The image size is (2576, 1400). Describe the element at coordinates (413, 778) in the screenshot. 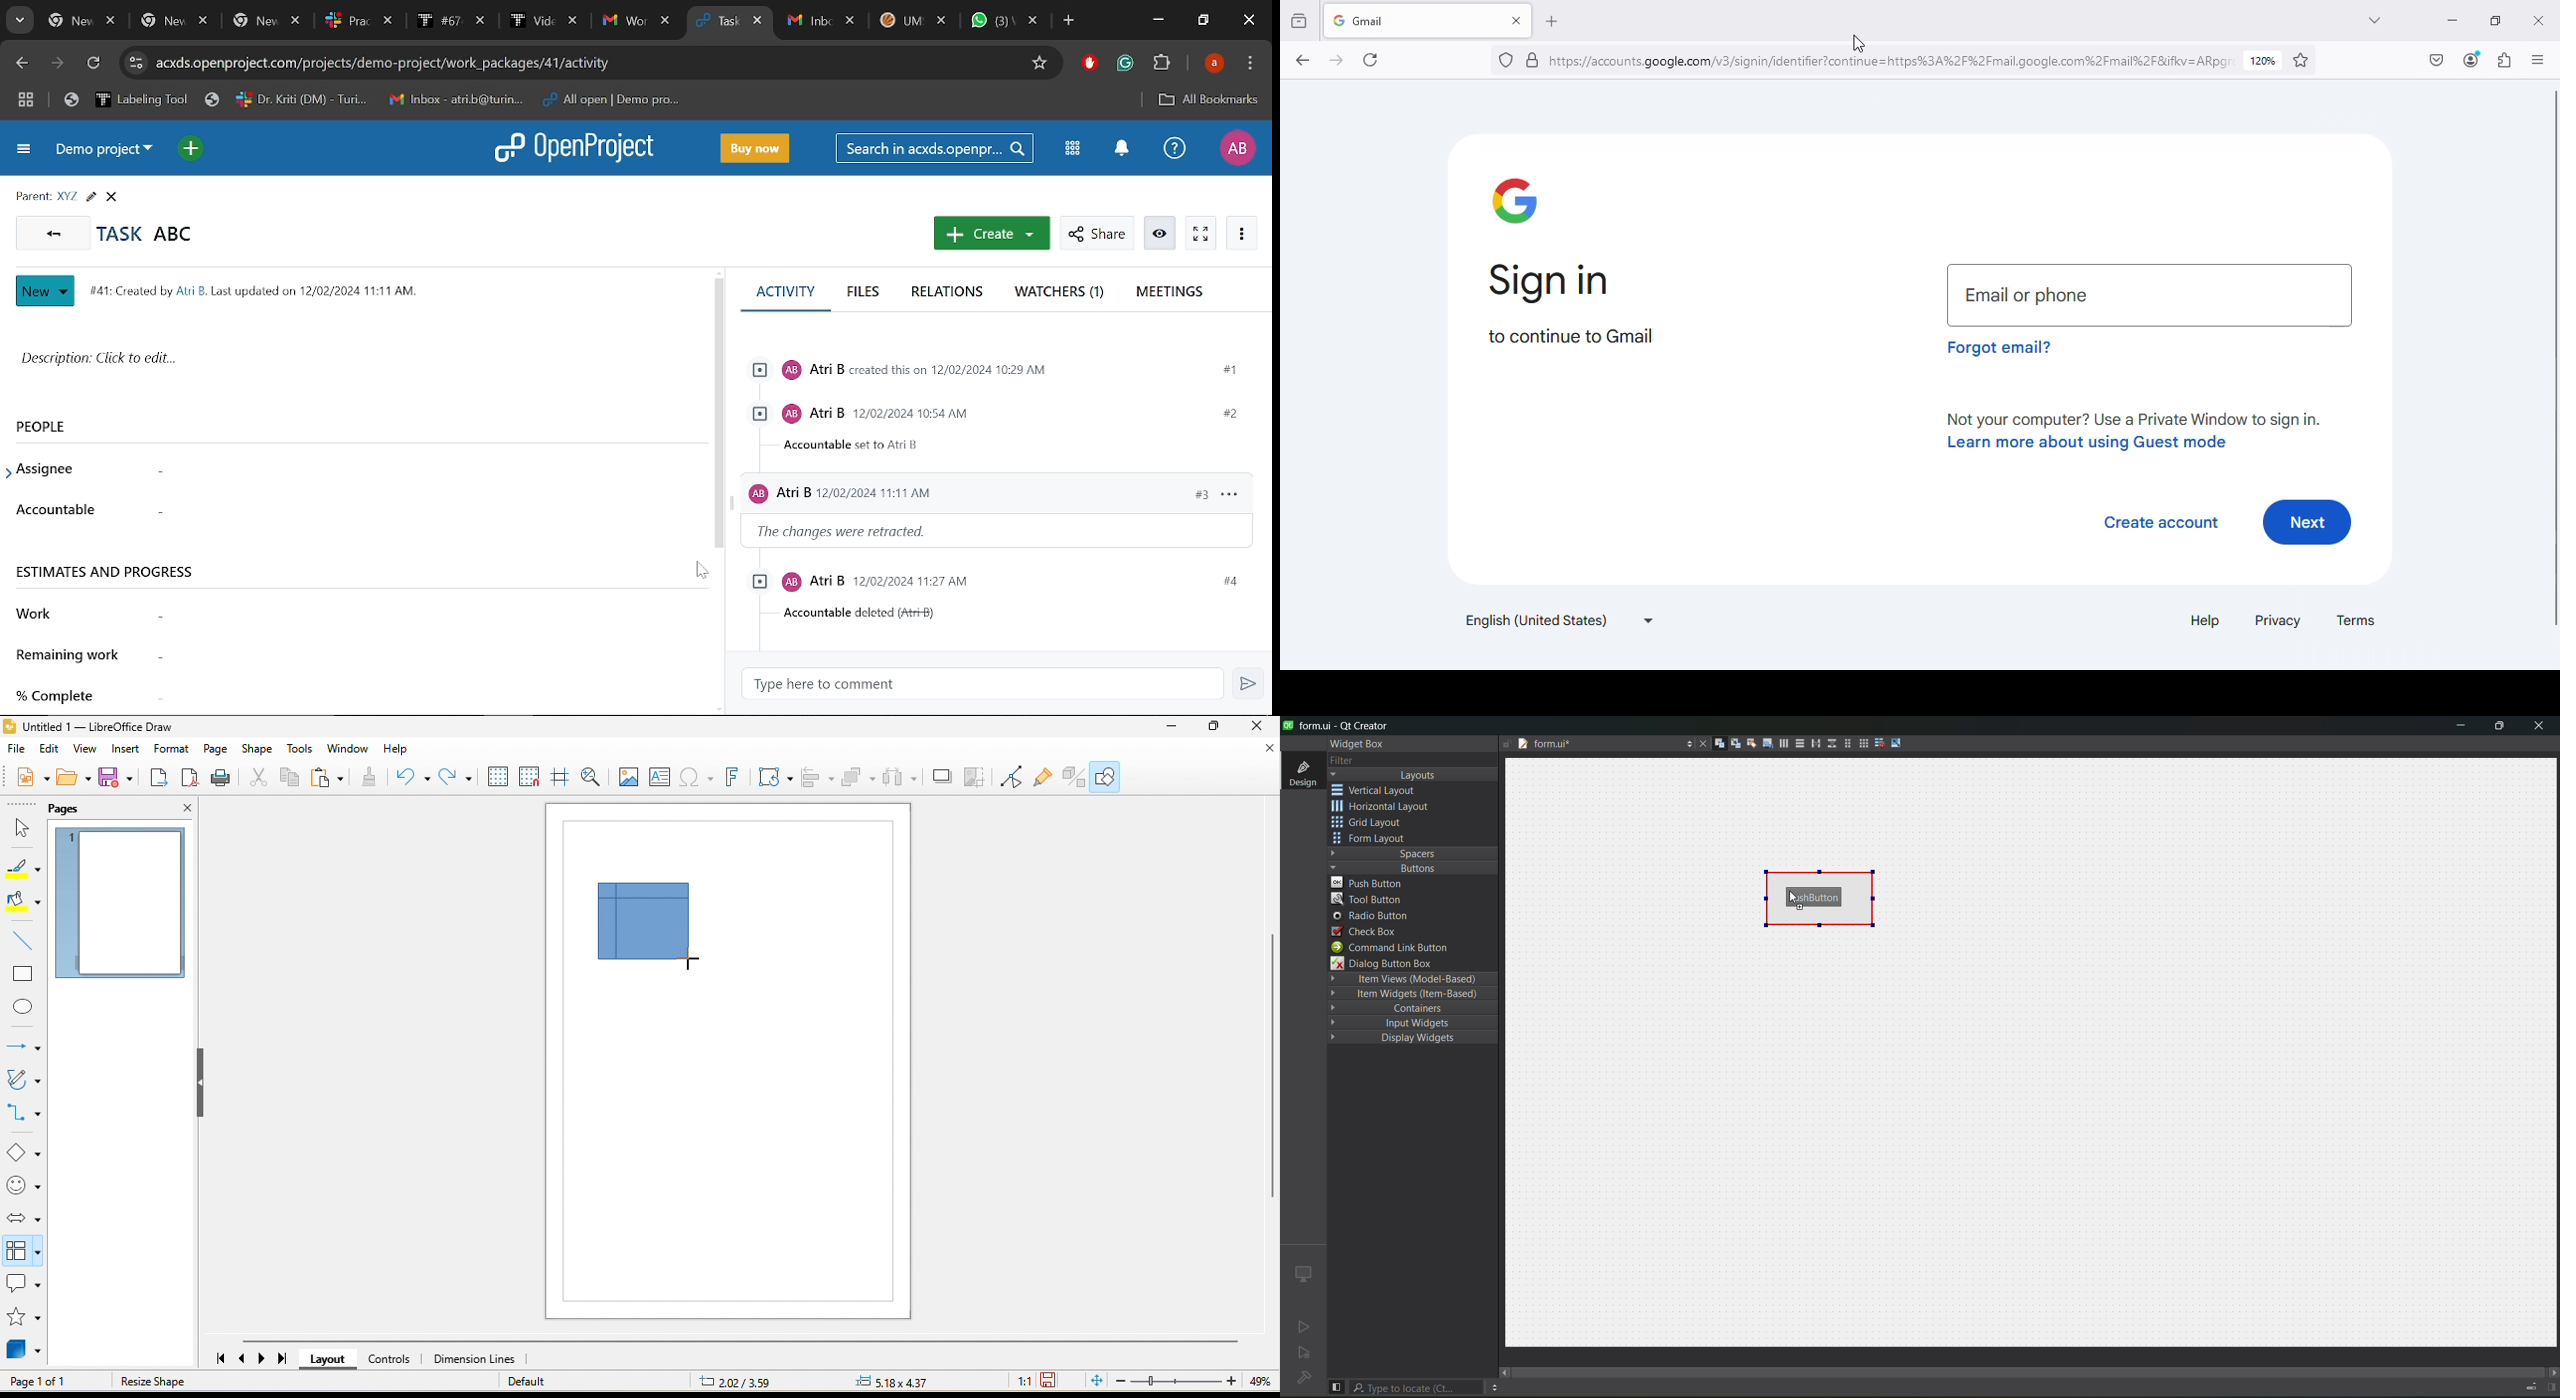

I see `undo` at that location.